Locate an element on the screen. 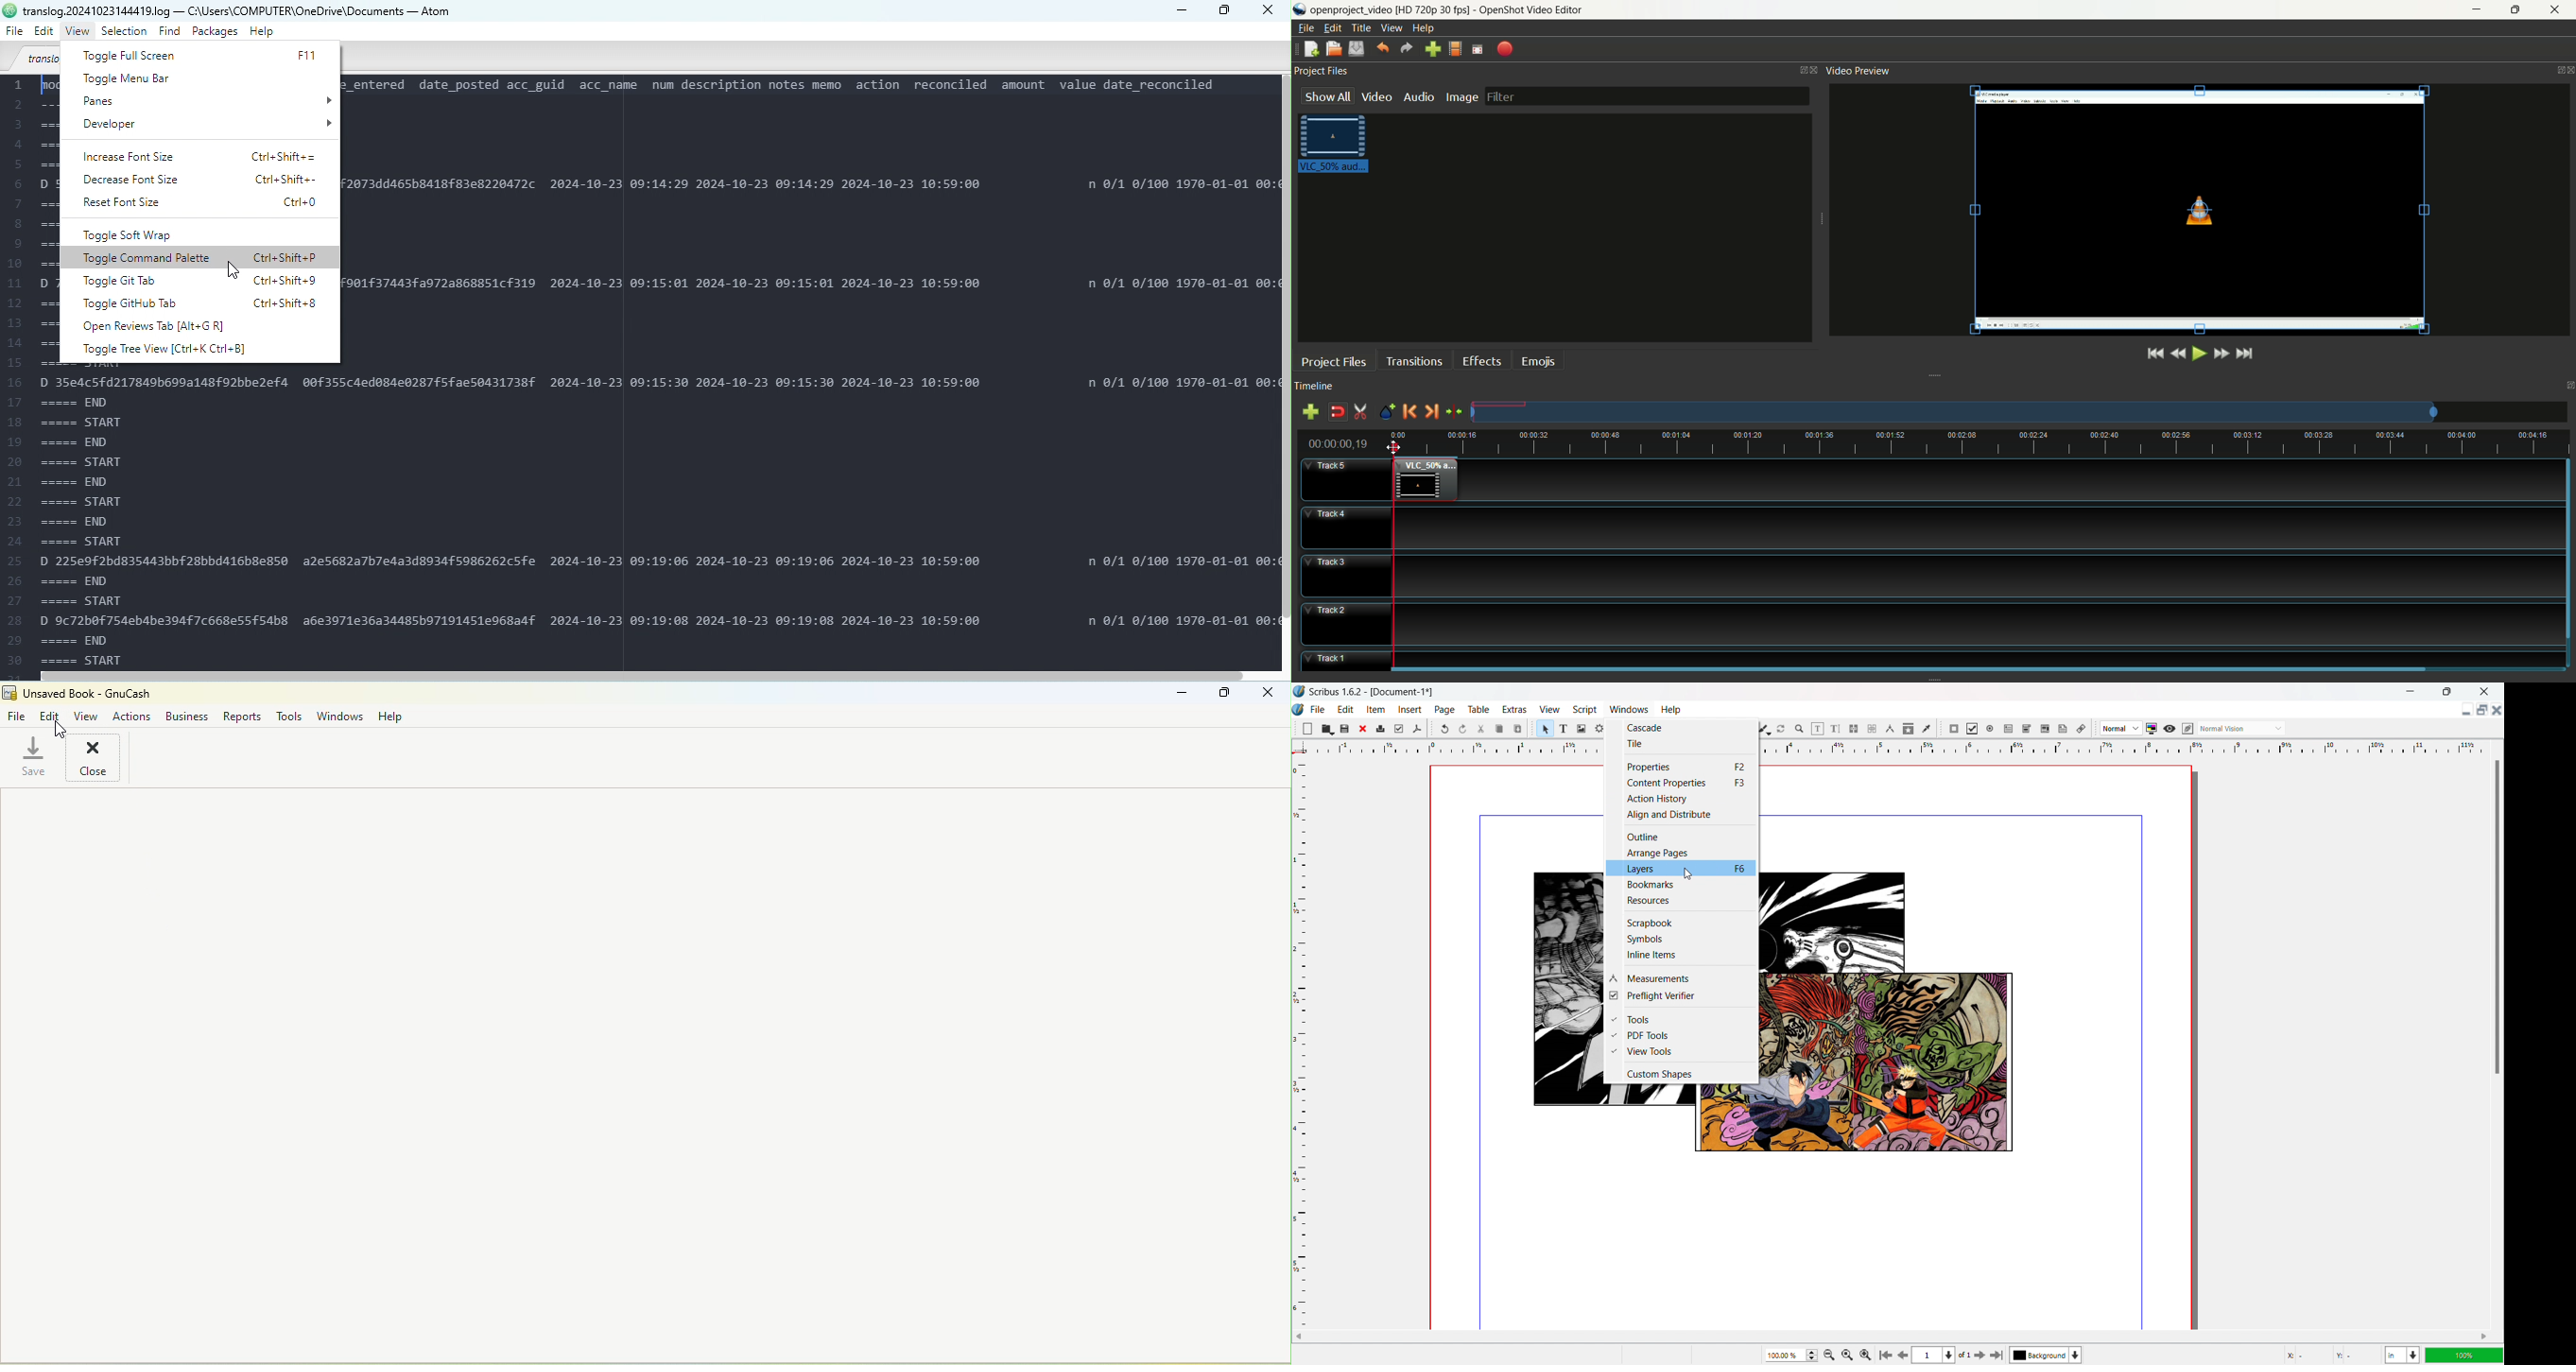 Image resolution: width=2576 pixels, height=1372 pixels. minimize document is located at coordinates (2464, 710).